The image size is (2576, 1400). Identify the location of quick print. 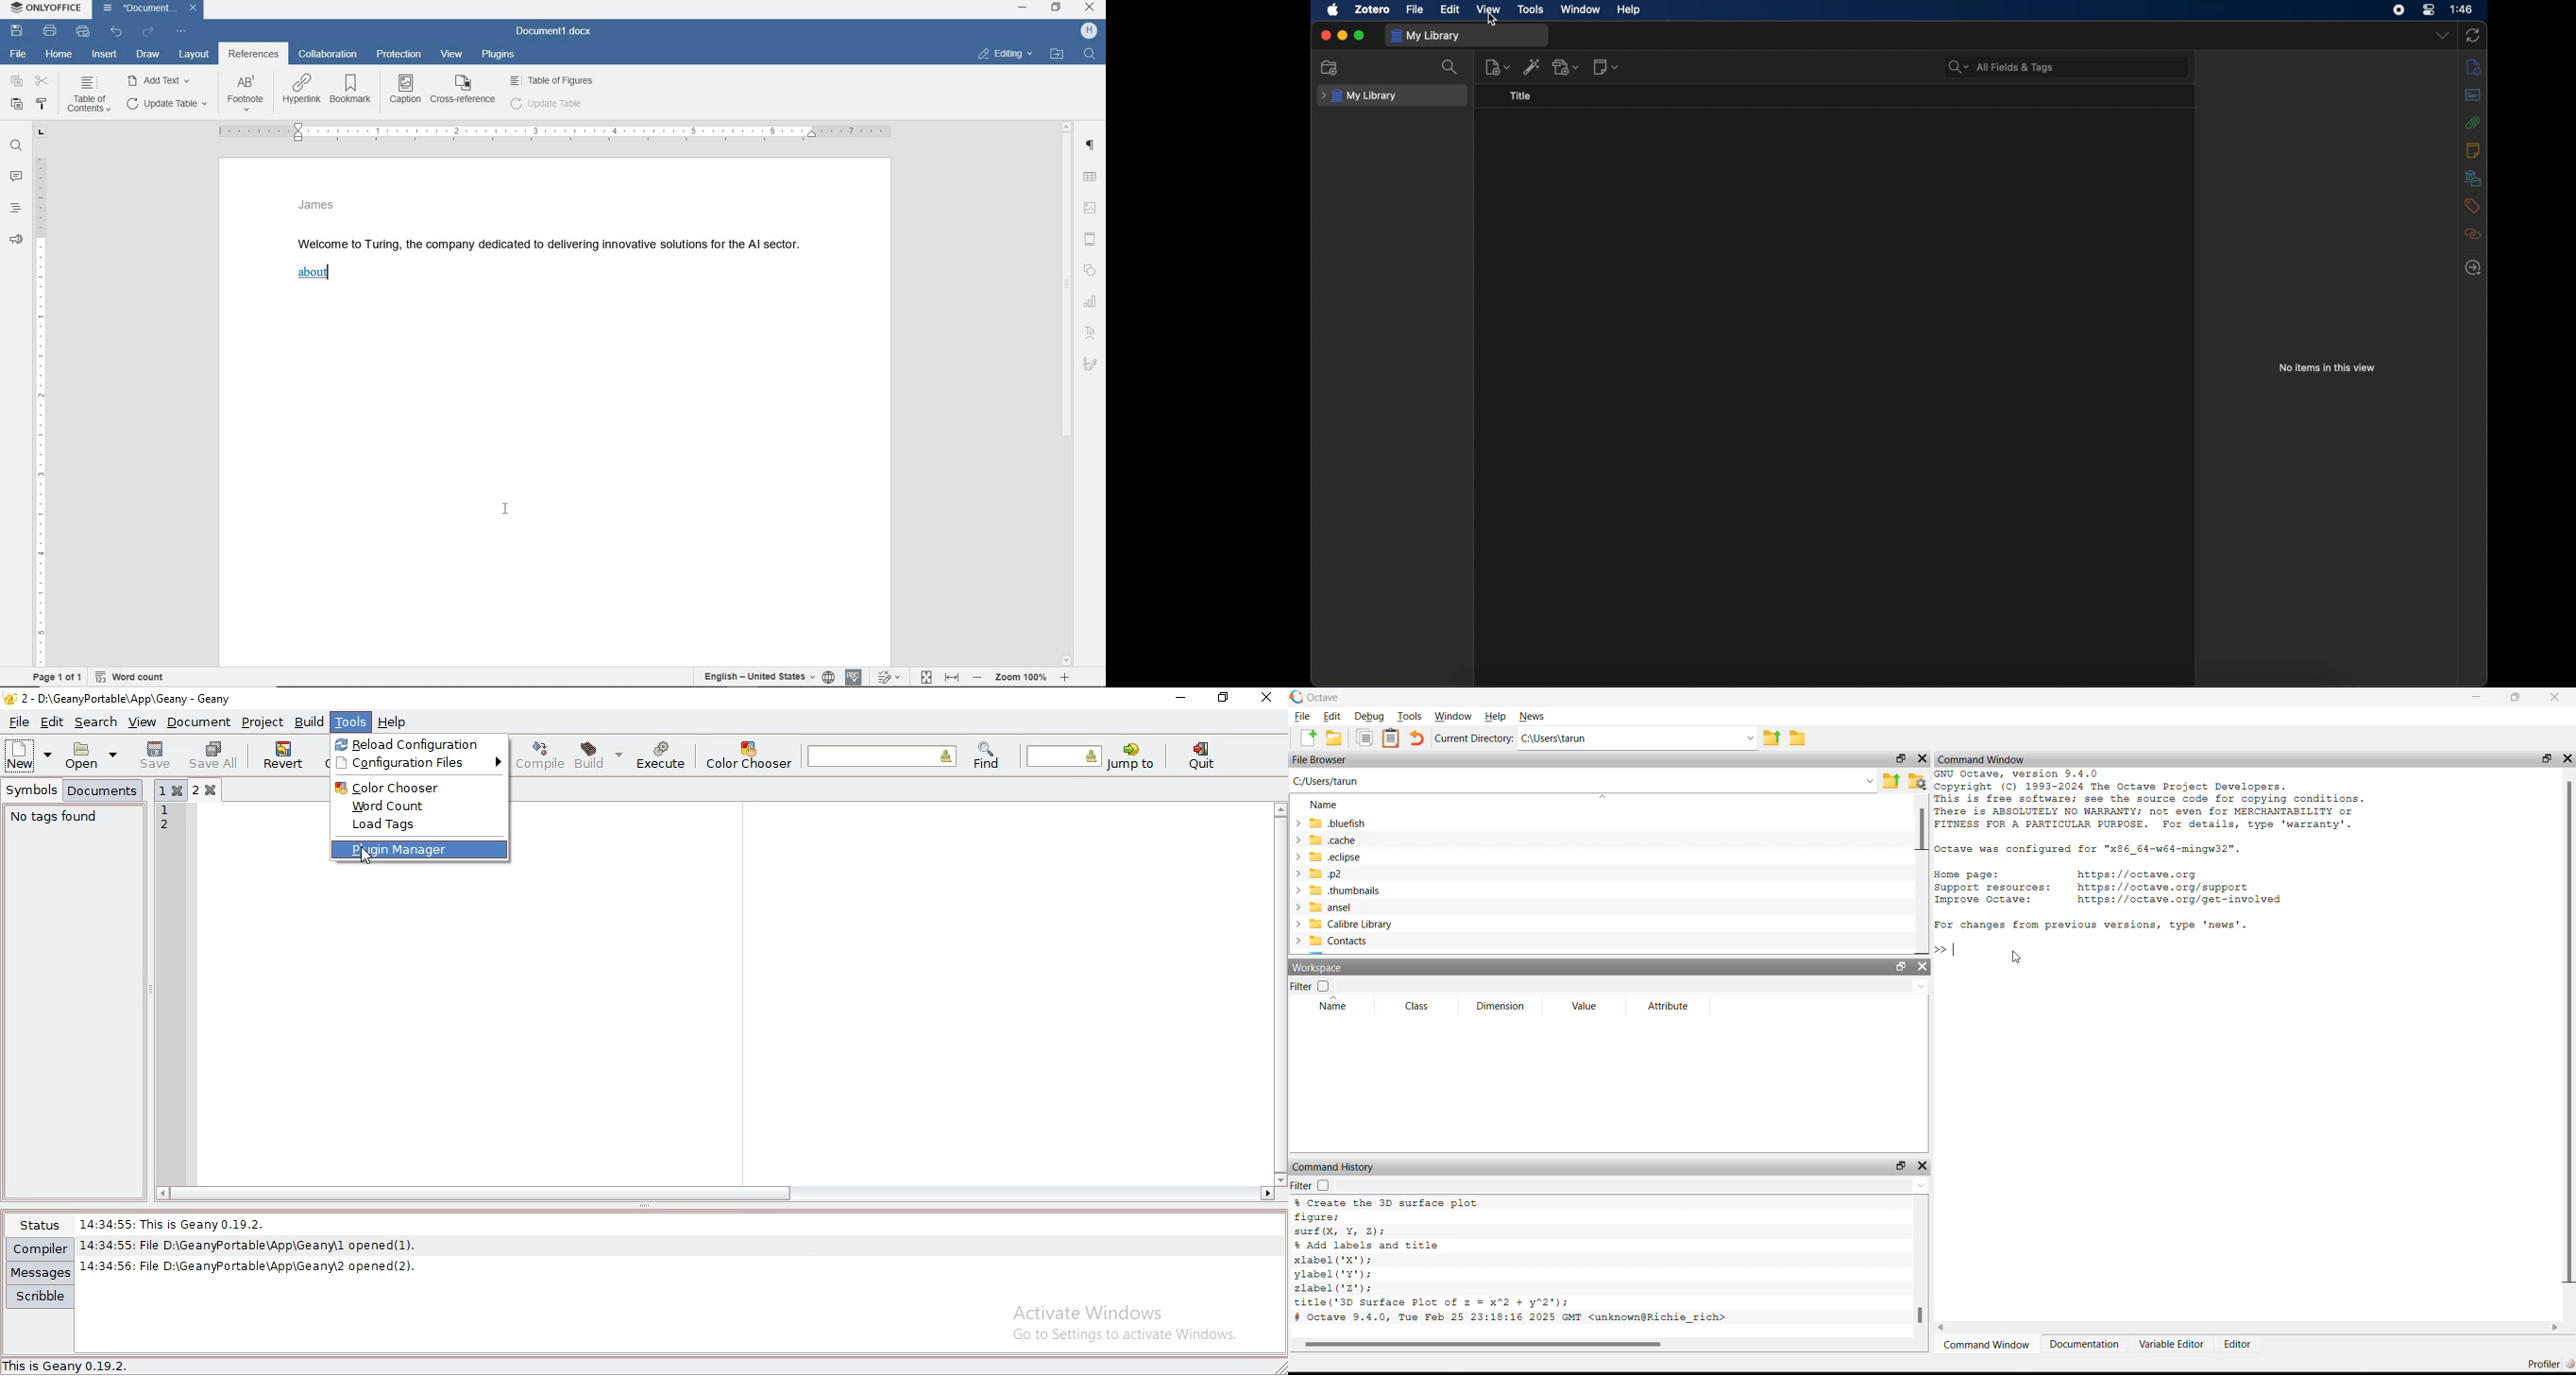
(82, 31).